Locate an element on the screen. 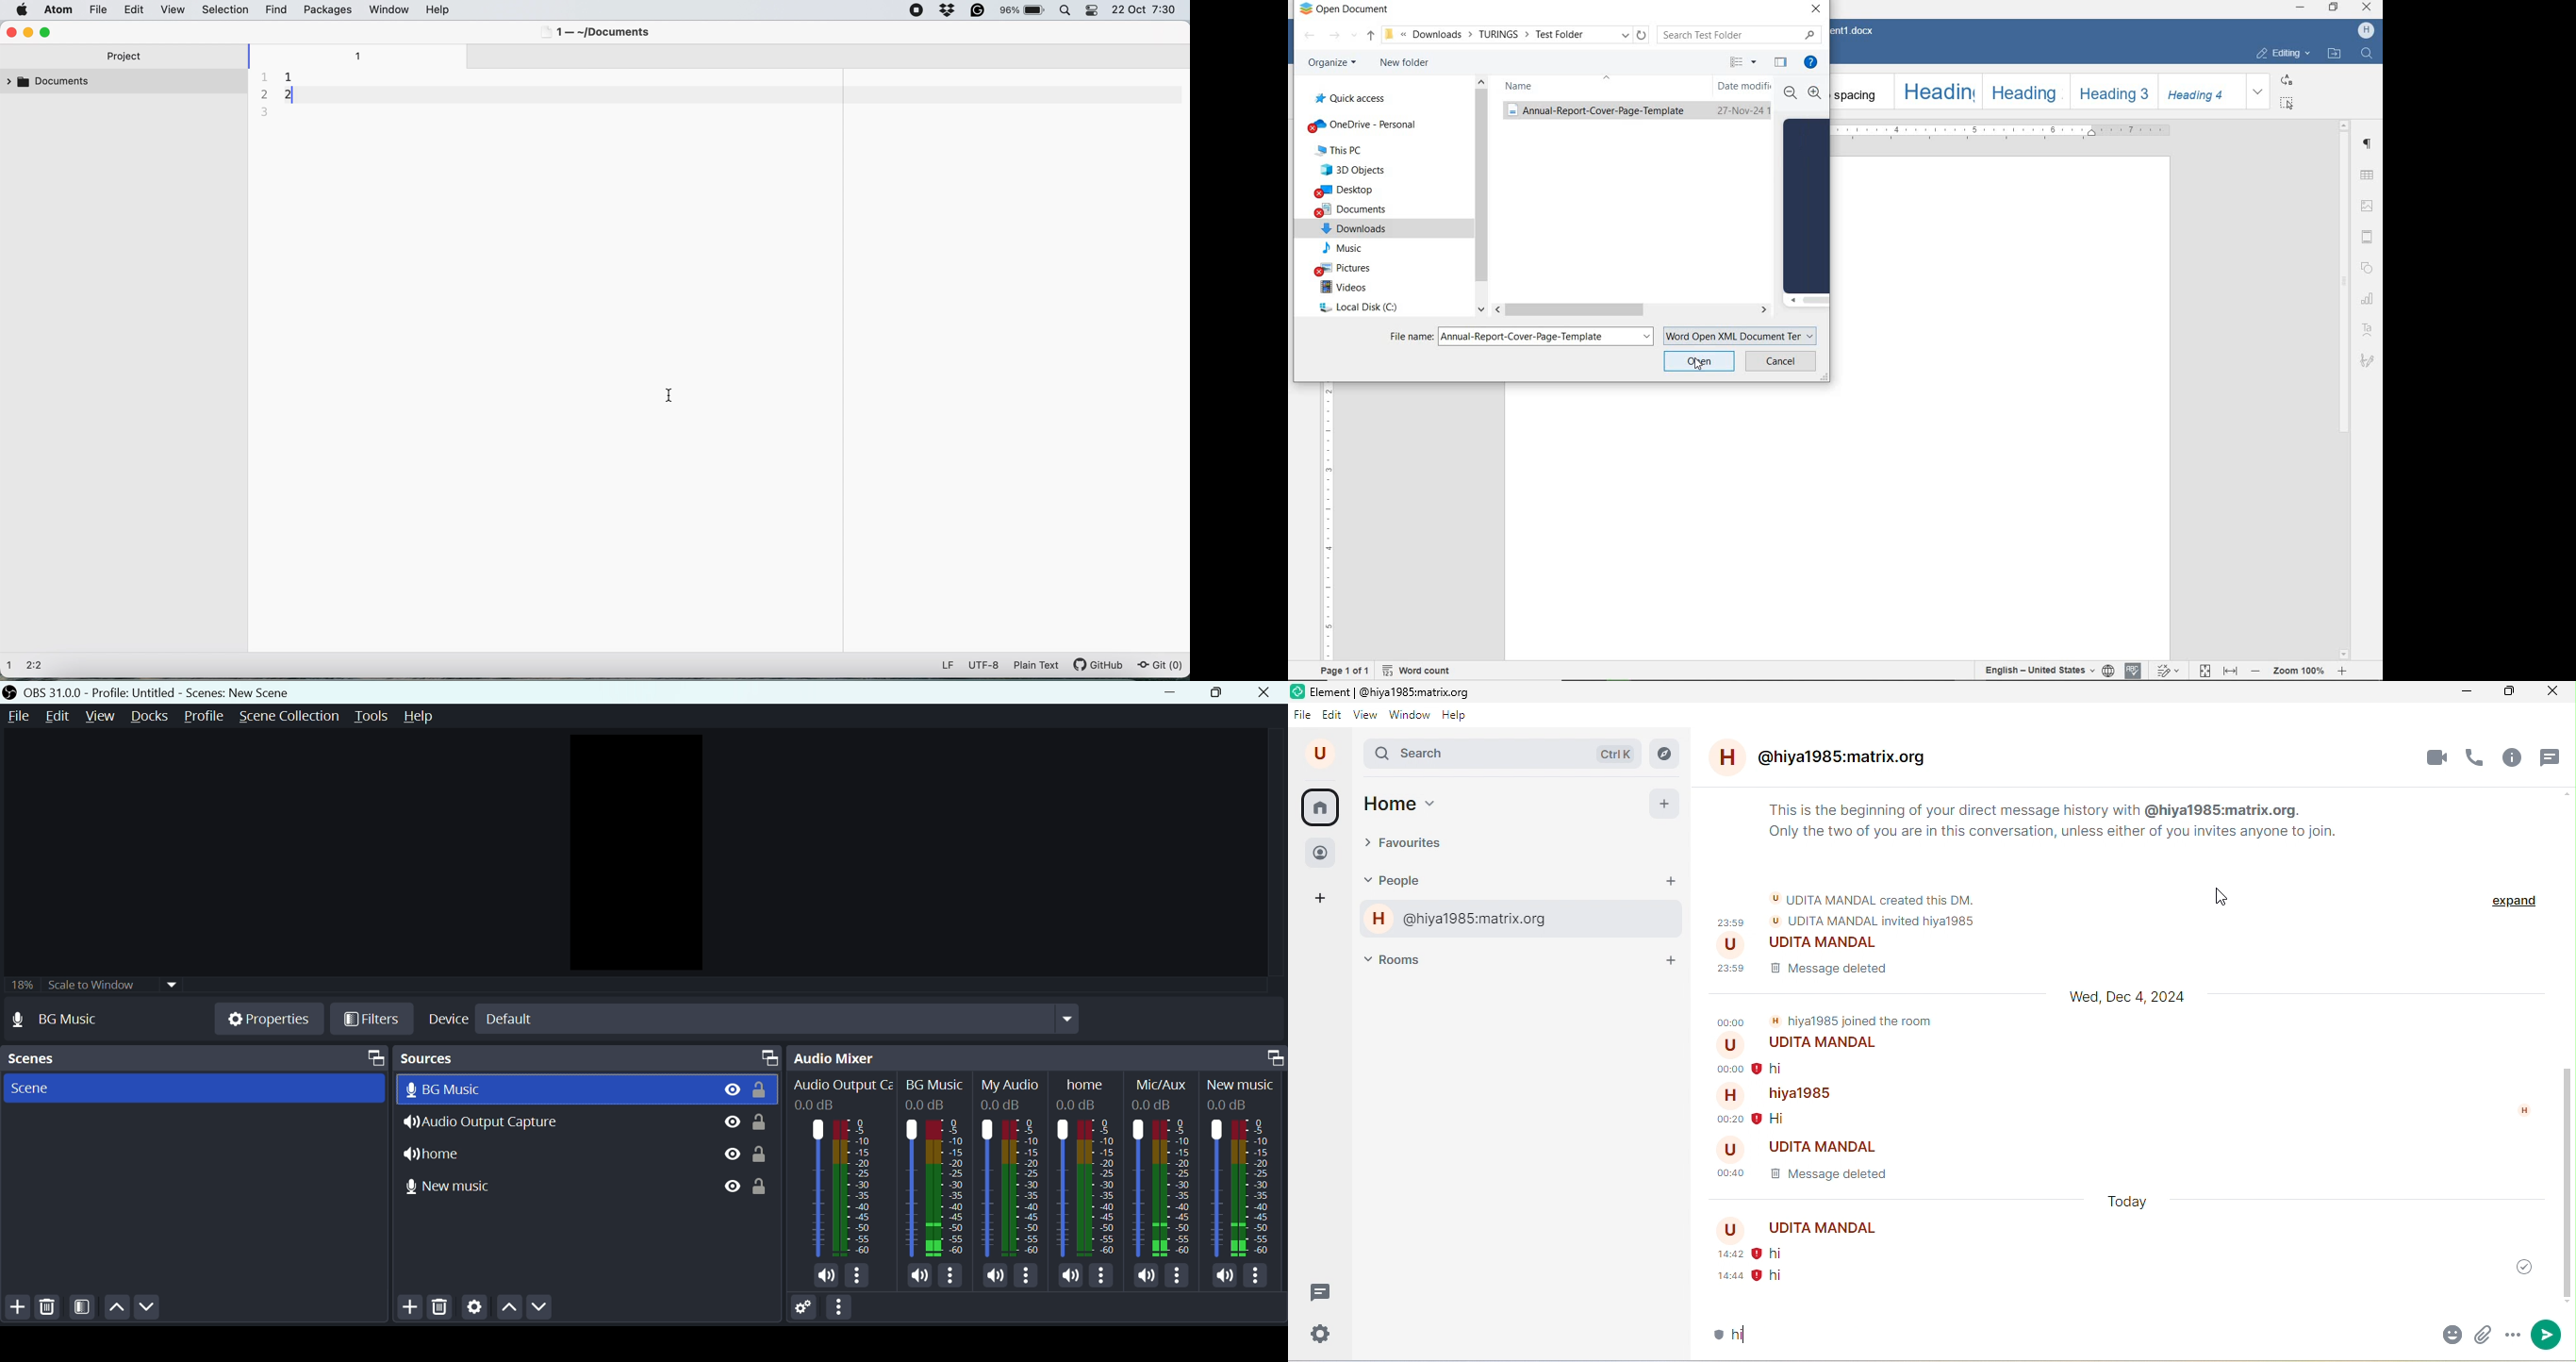 The width and height of the screenshot is (2576, 1372). Scene collection is located at coordinates (292, 715).